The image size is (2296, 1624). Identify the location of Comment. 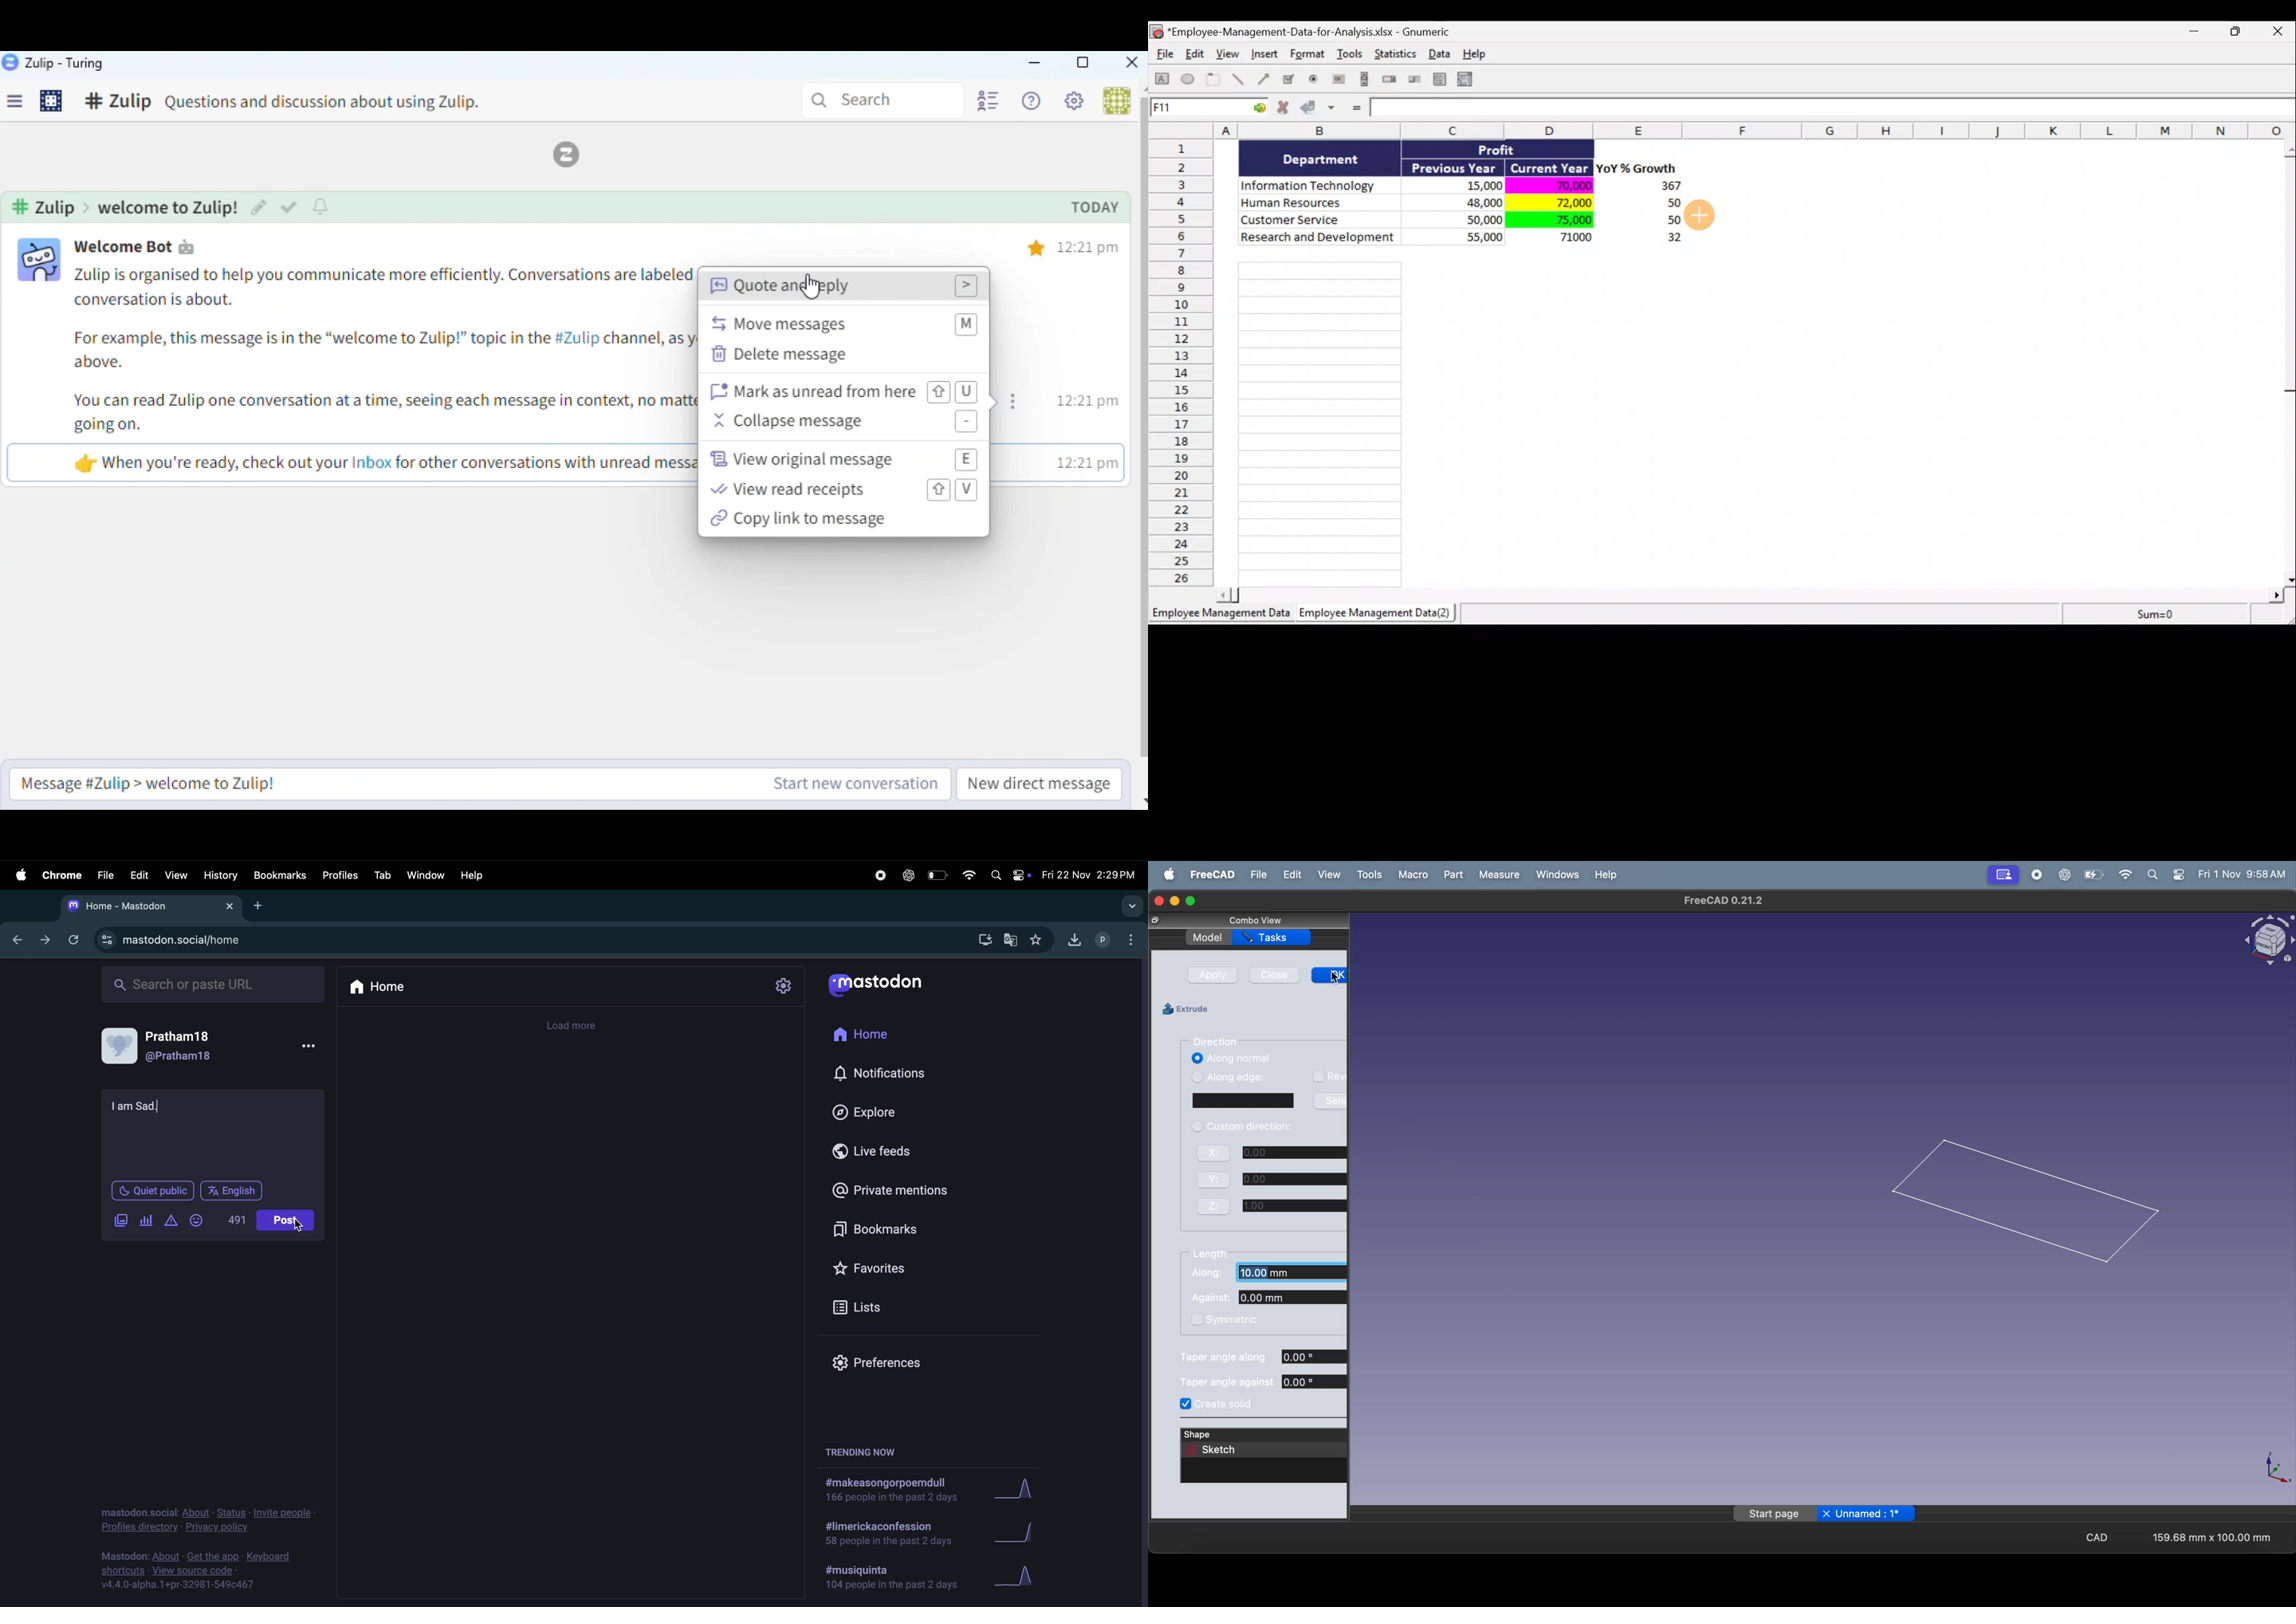
(299, 104).